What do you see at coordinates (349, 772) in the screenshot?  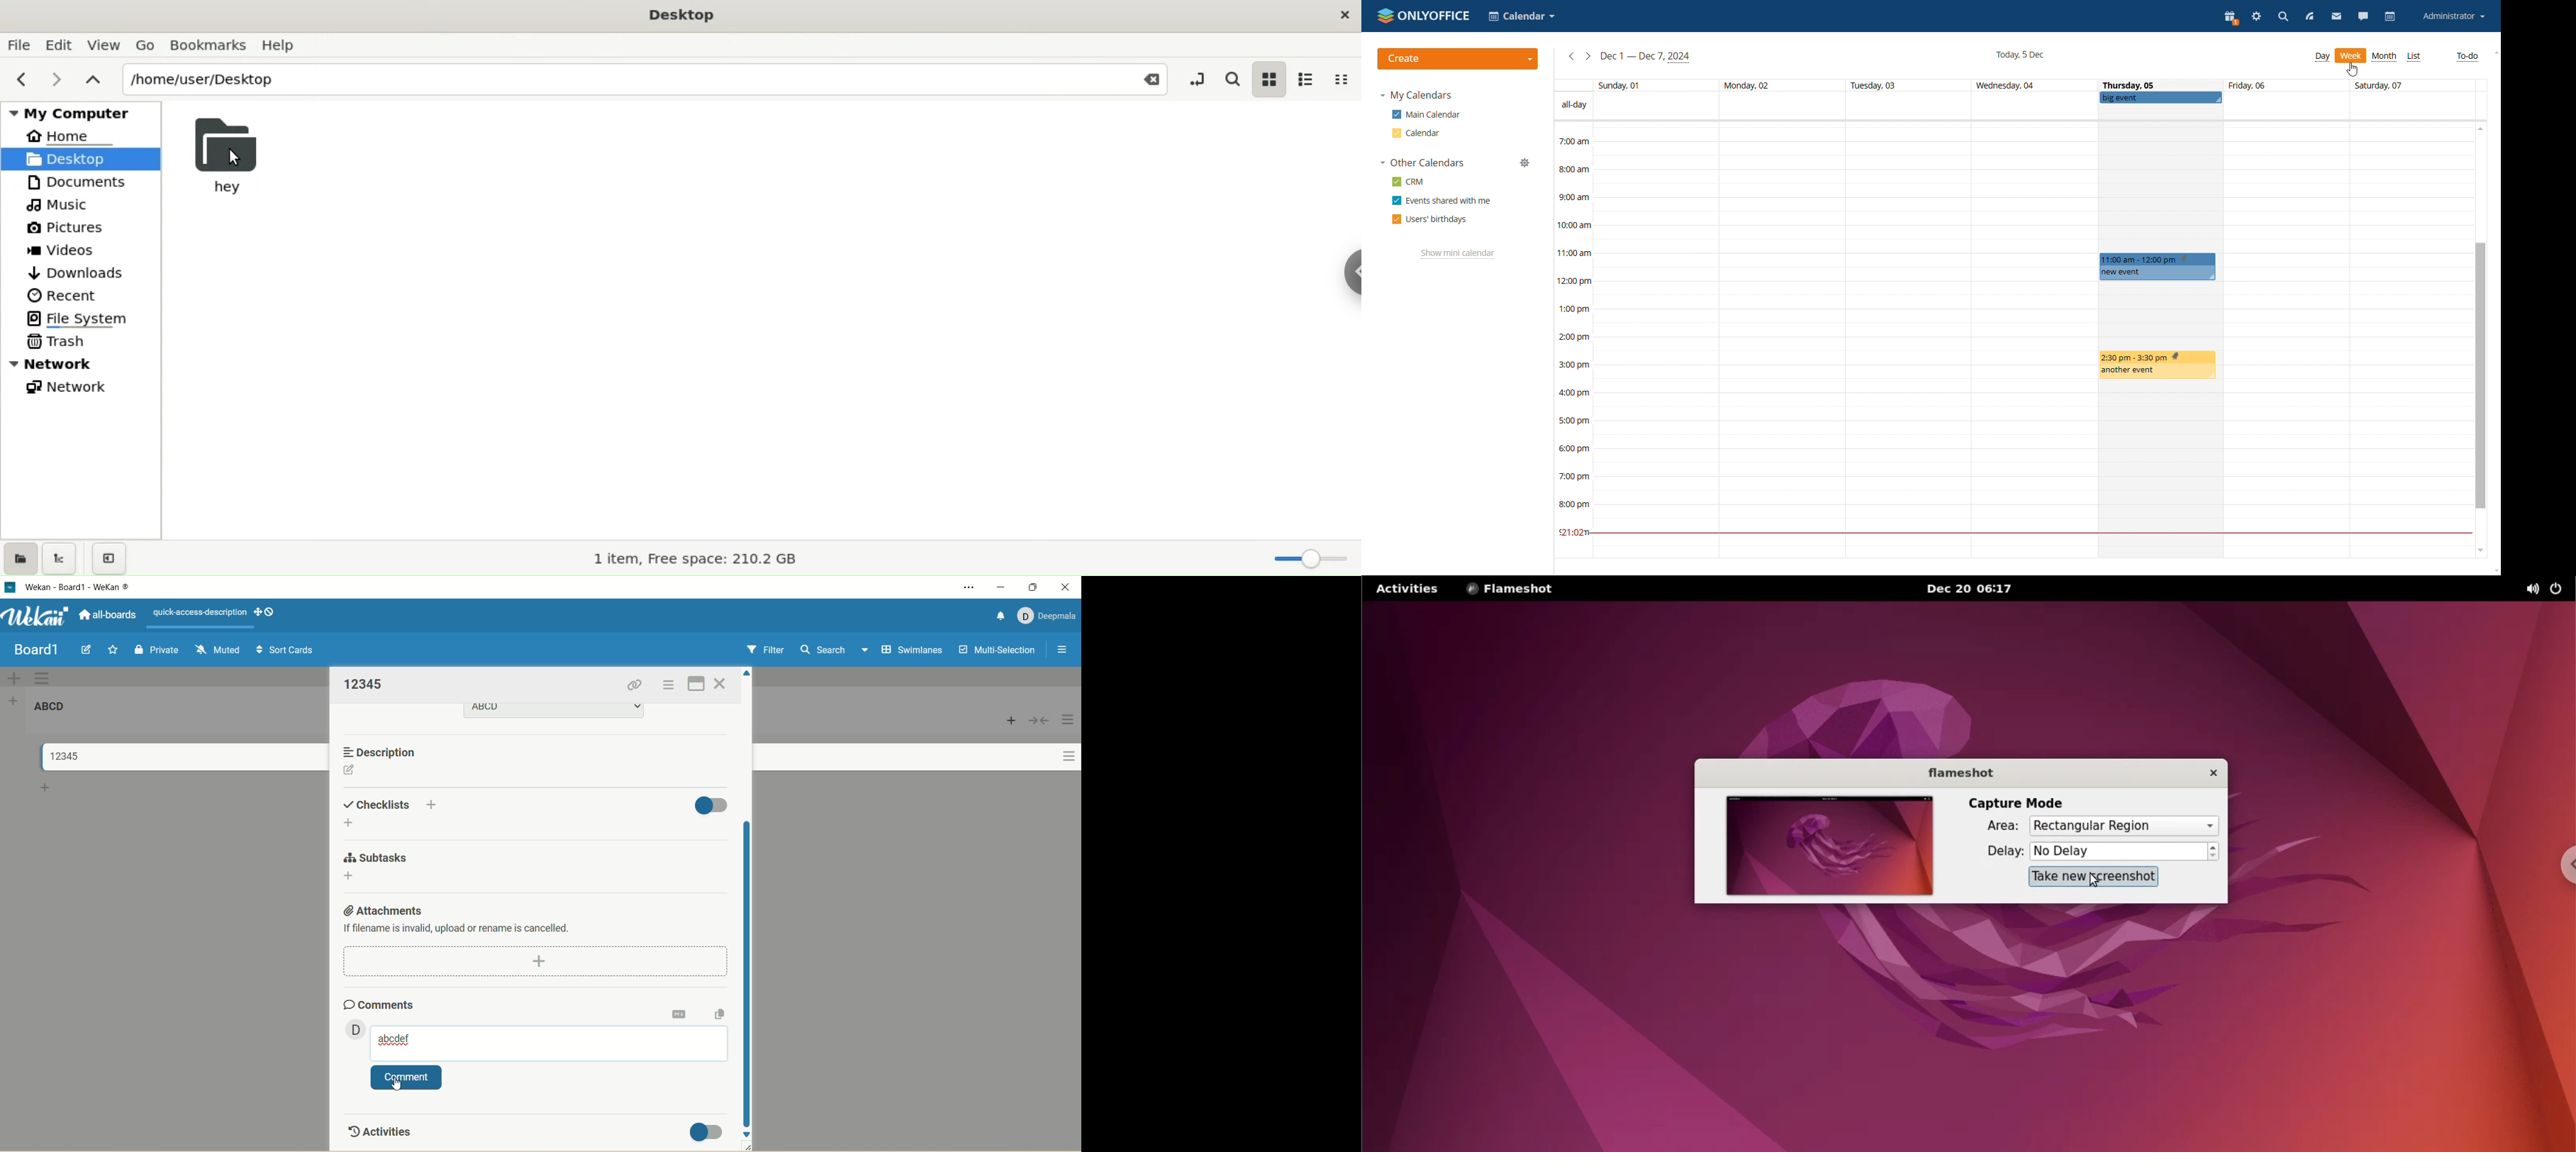 I see `edit` at bounding box center [349, 772].